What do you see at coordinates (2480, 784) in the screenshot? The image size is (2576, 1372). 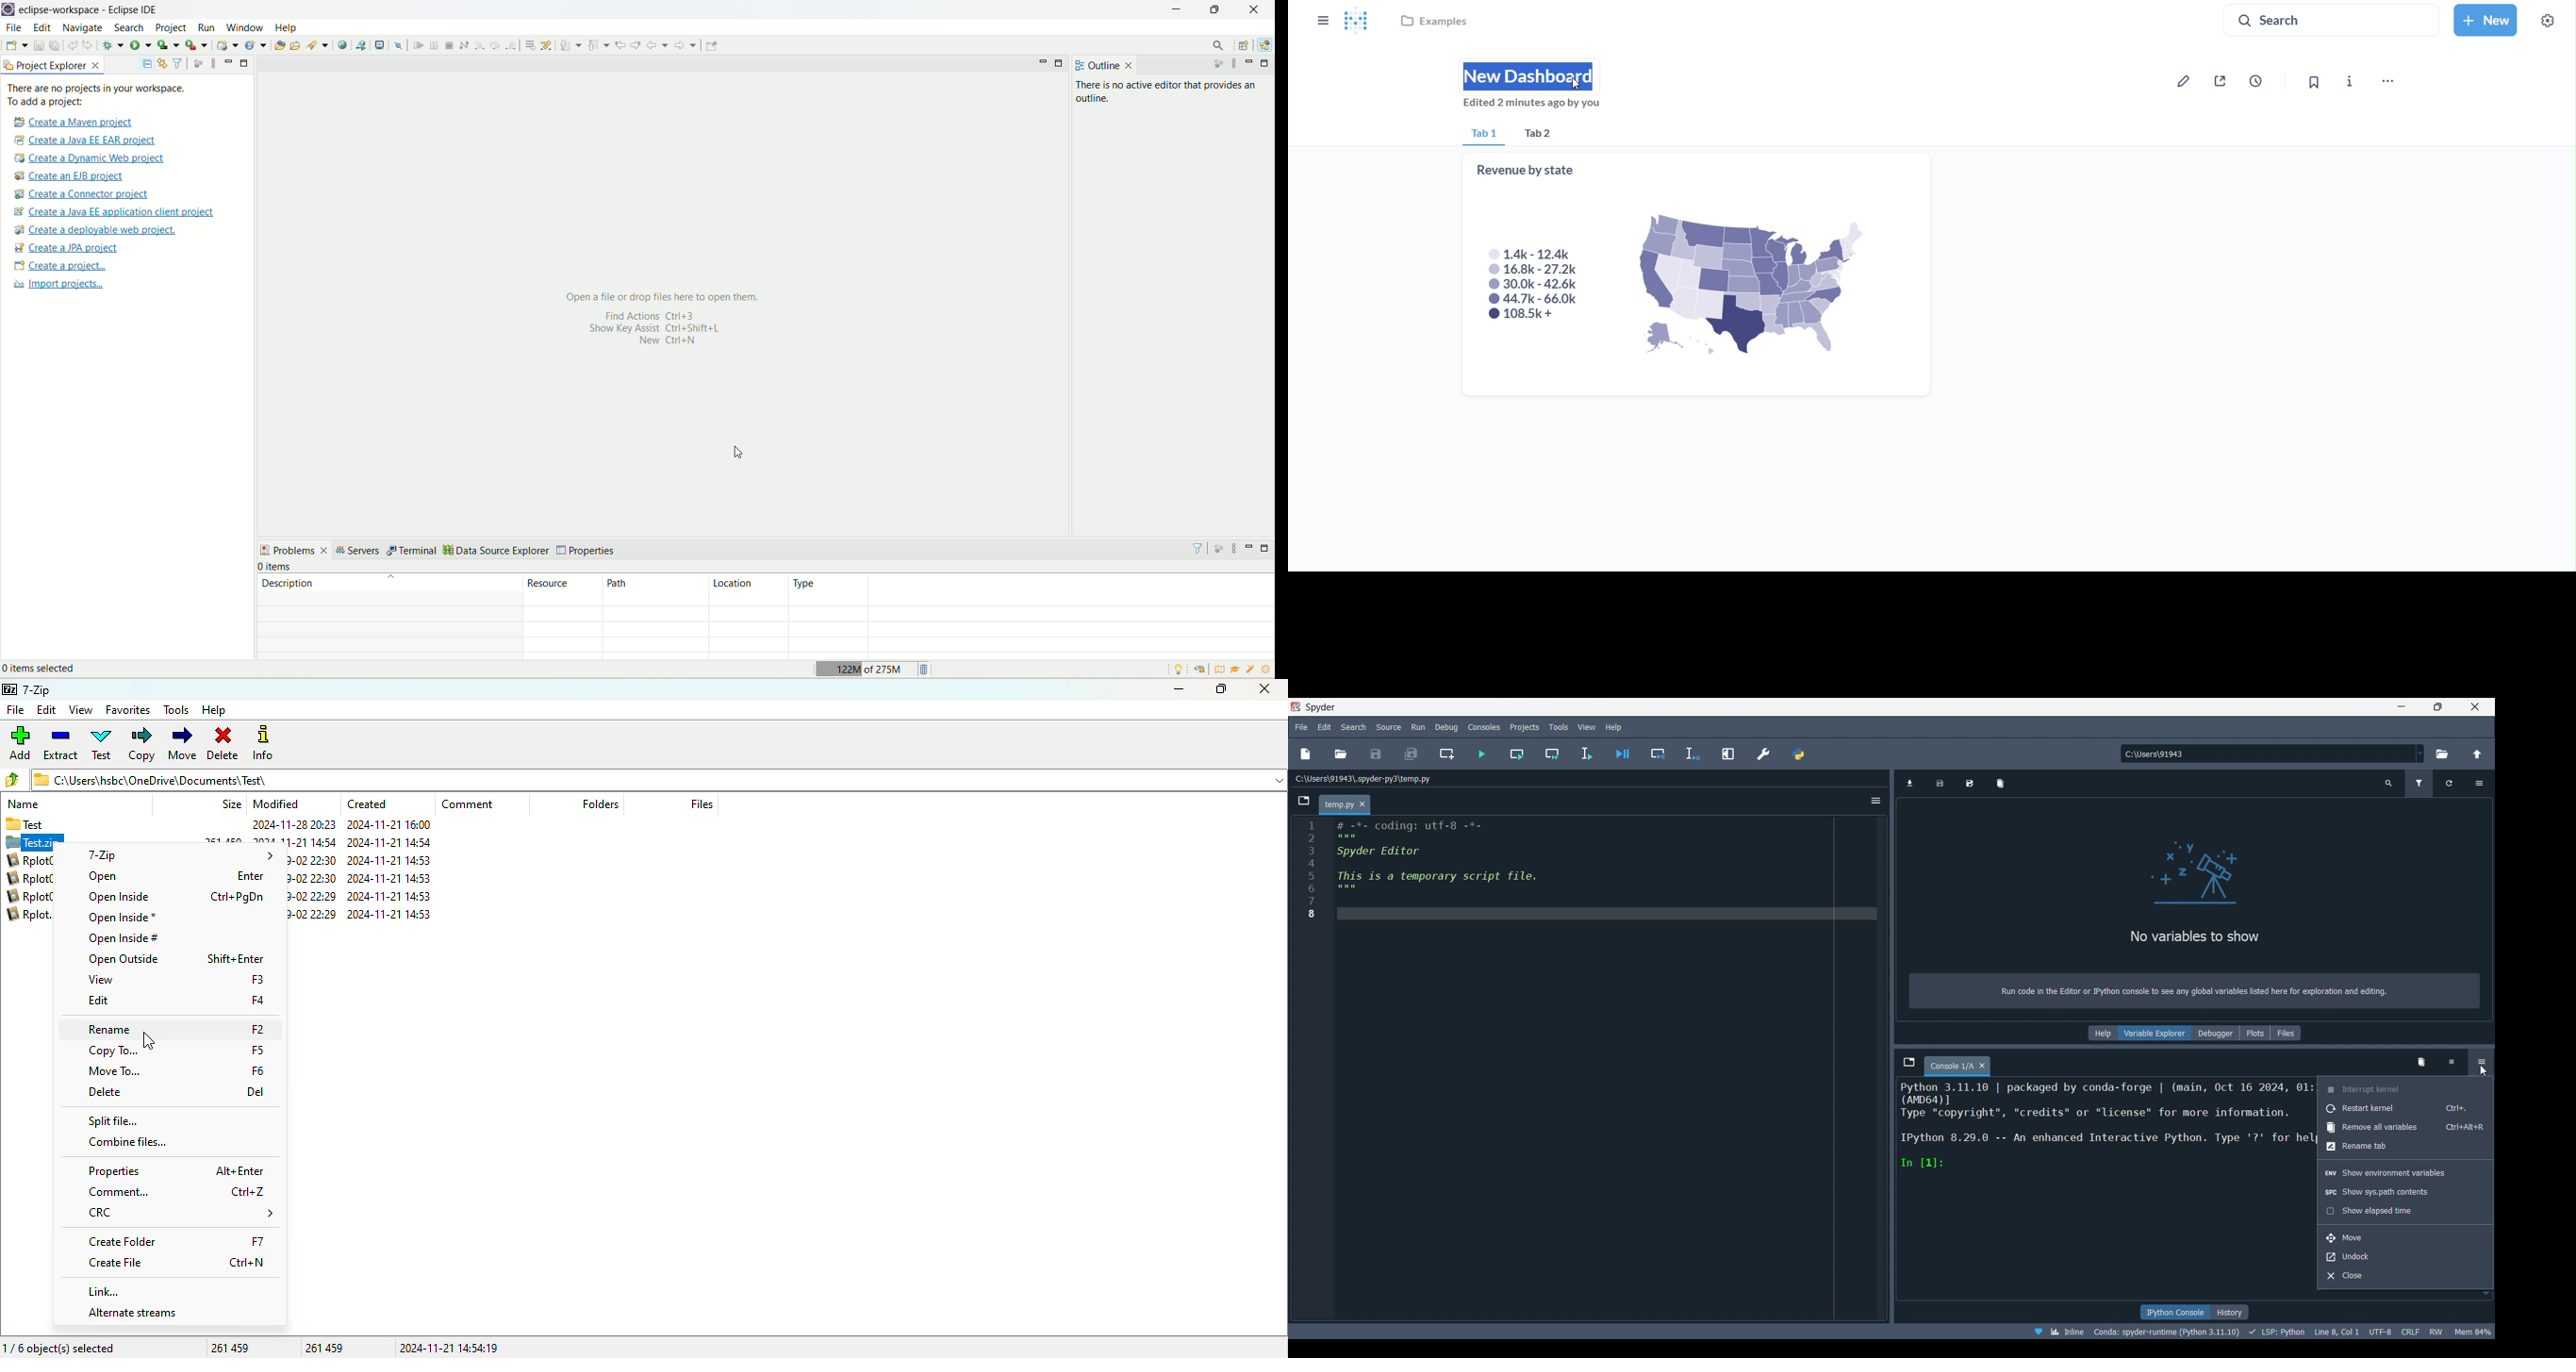 I see `Options` at bounding box center [2480, 784].